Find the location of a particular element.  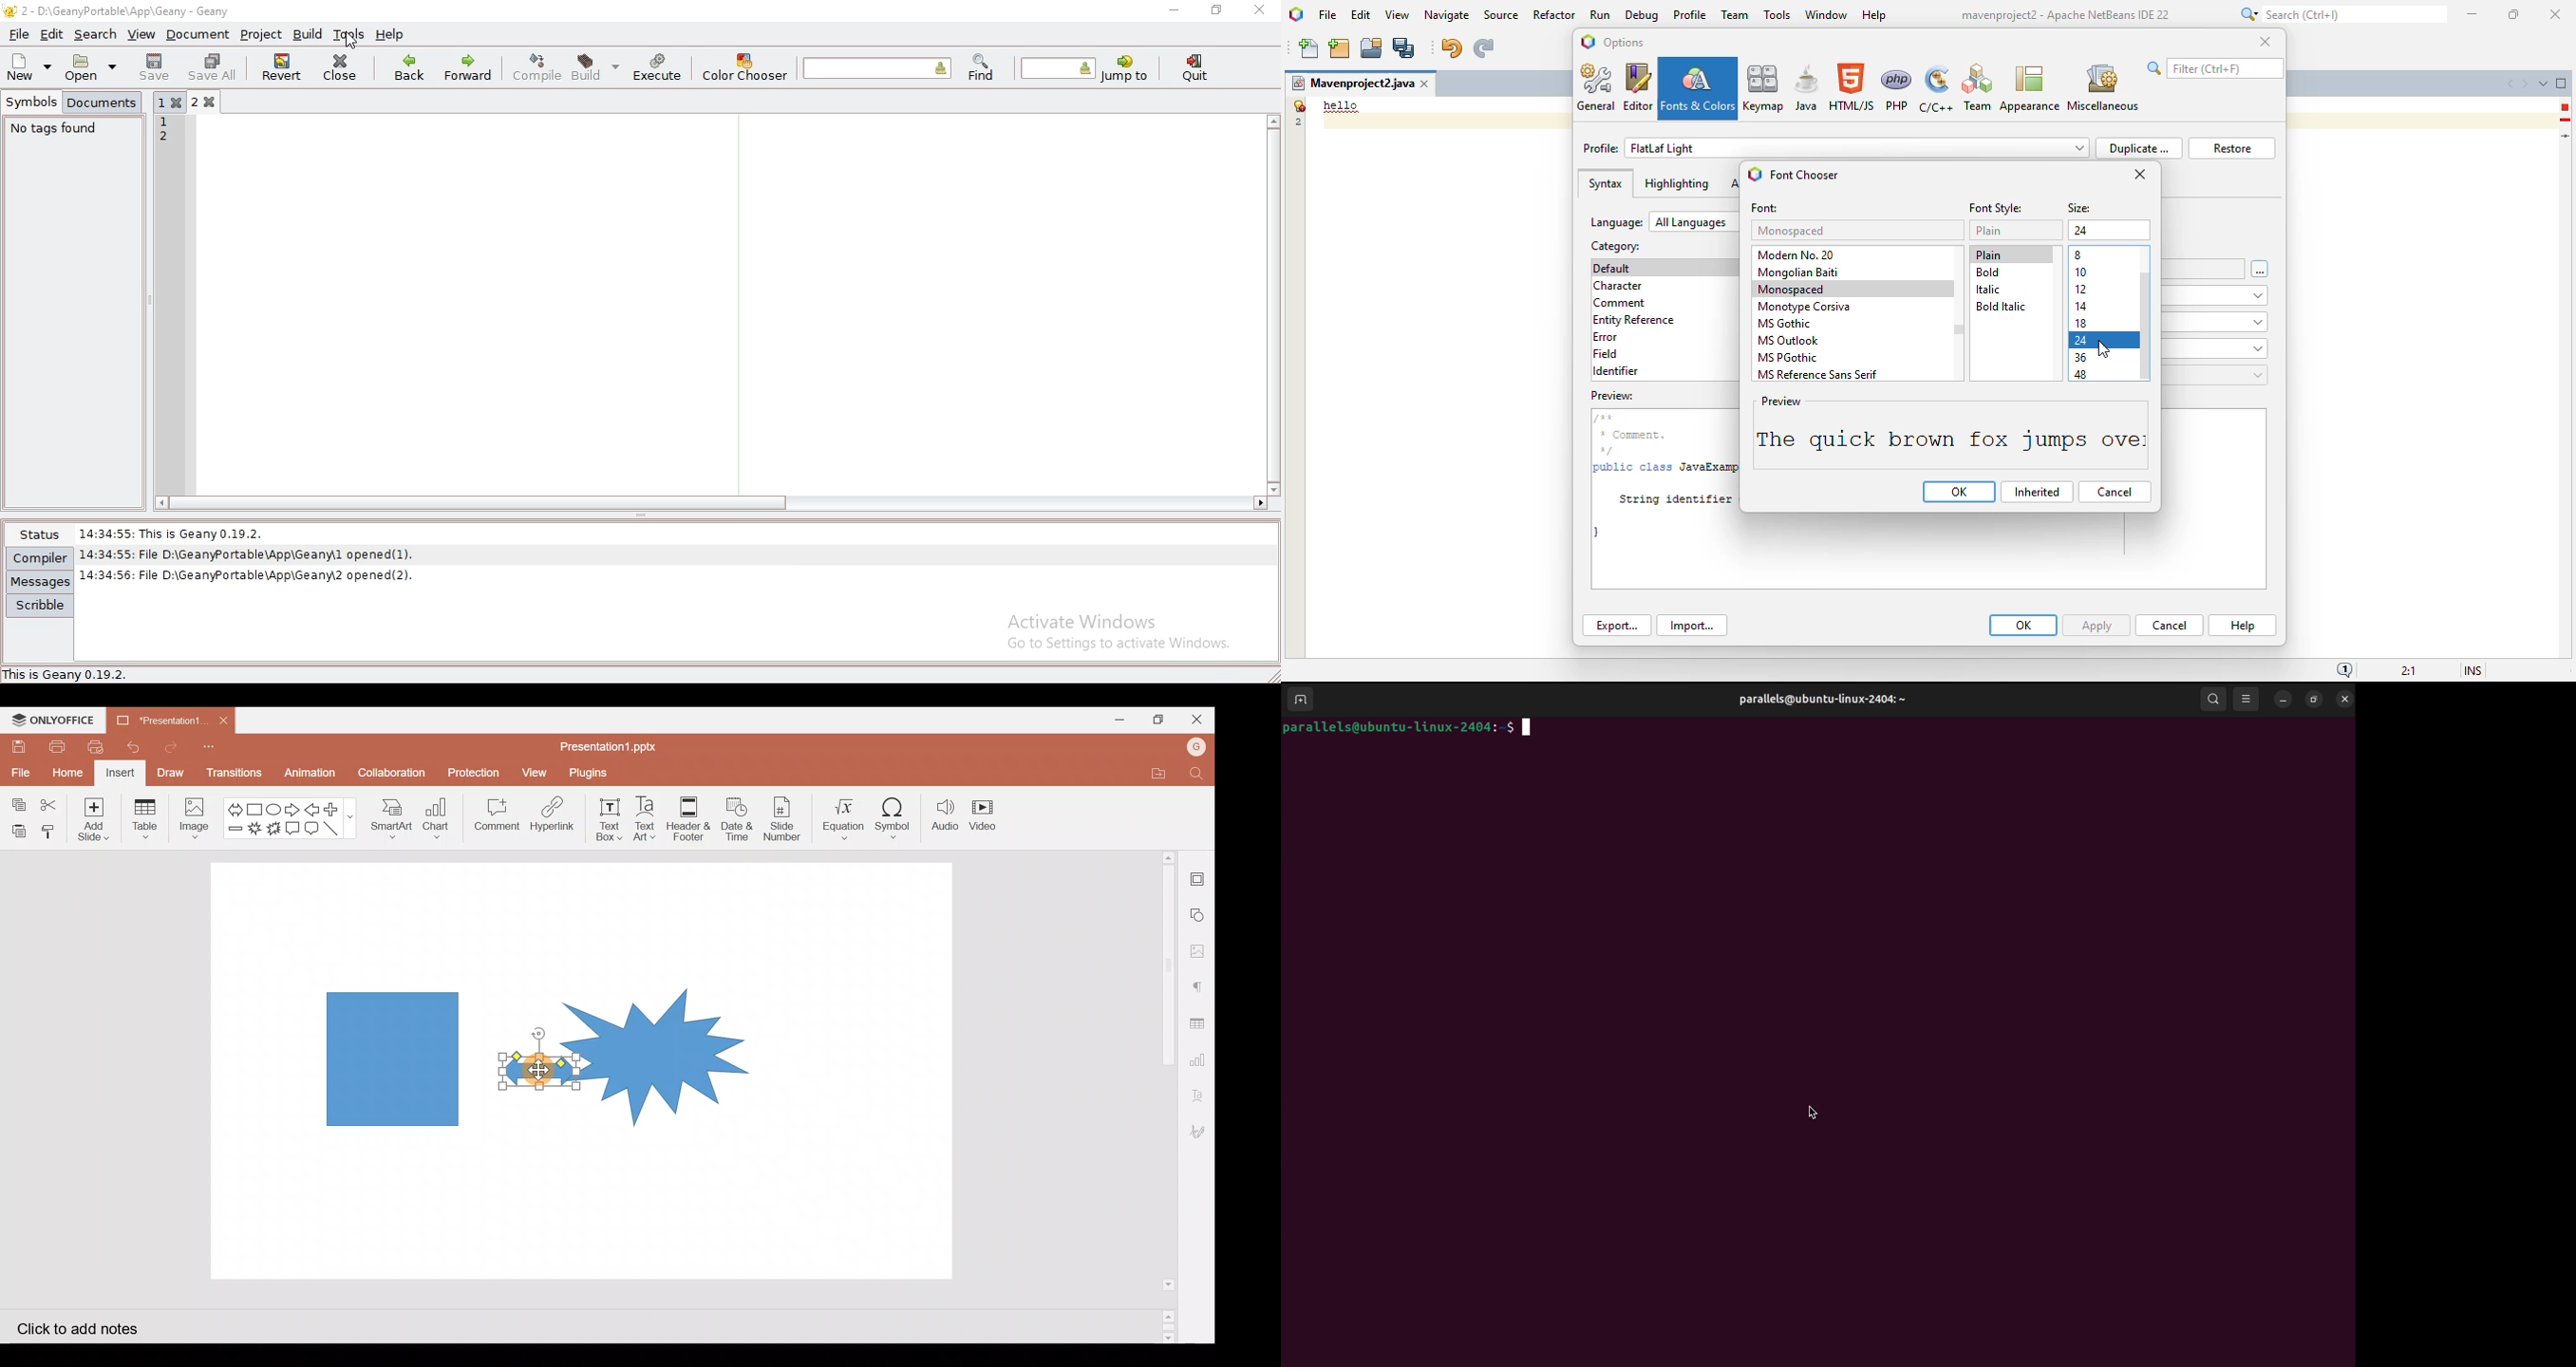

Account name is located at coordinates (1196, 749).